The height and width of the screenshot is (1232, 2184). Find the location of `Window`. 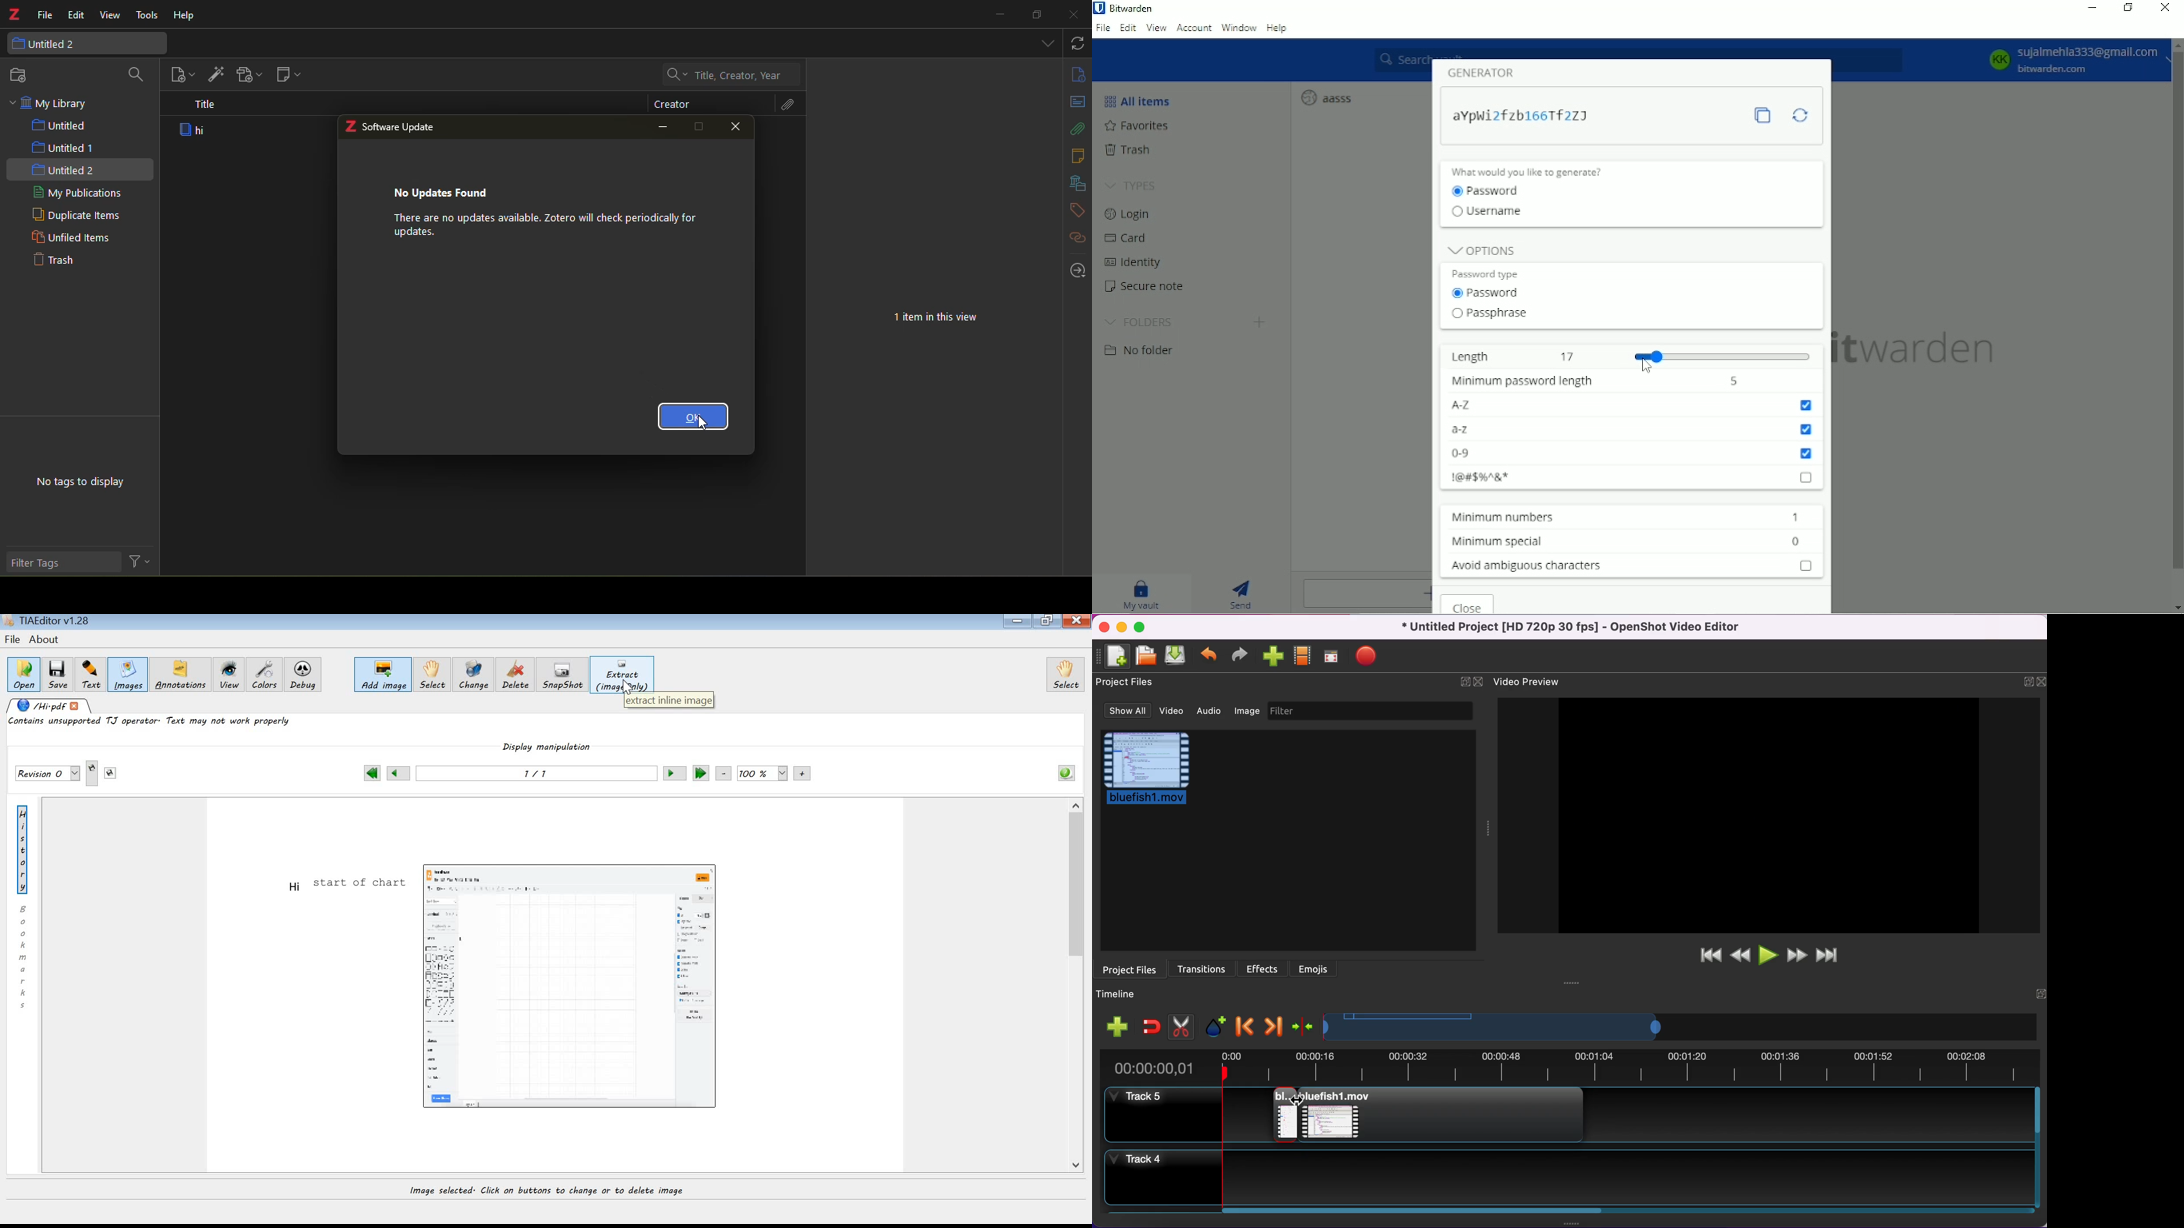

Window is located at coordinates (1239, 28).